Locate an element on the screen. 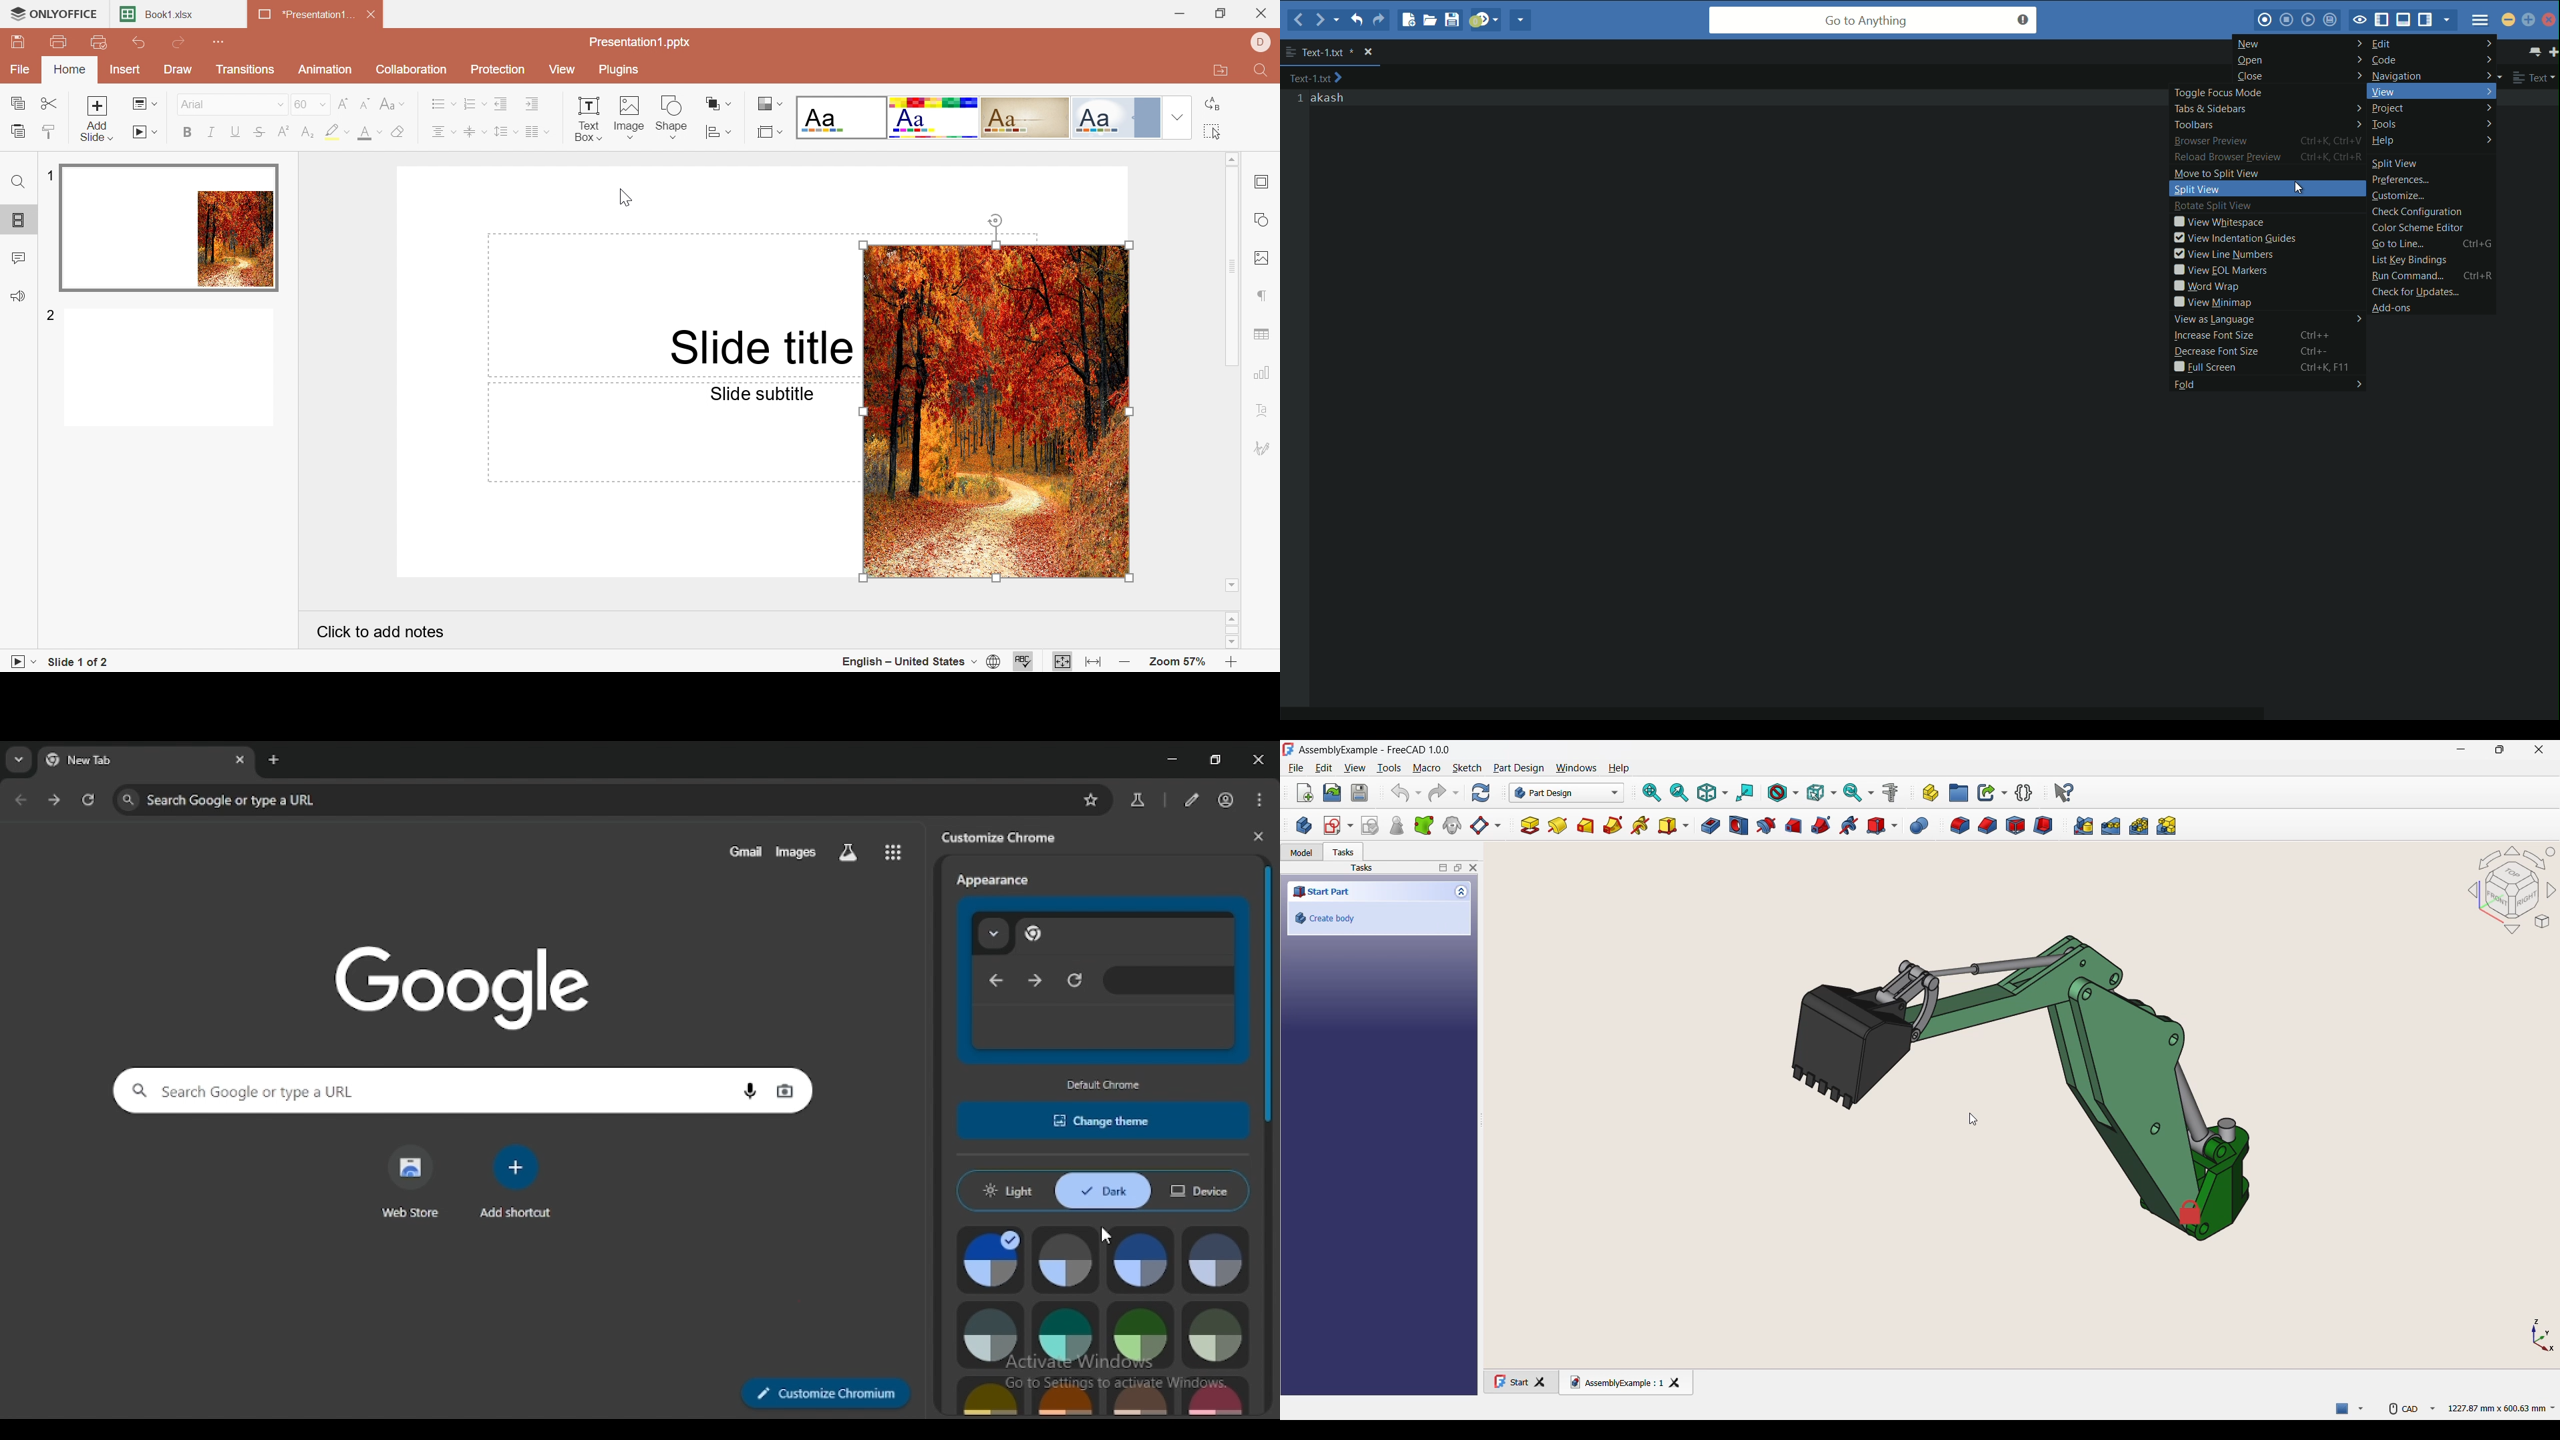 The image size is (2576, 1456). Chamfer is located at coordinates (1987, 825).